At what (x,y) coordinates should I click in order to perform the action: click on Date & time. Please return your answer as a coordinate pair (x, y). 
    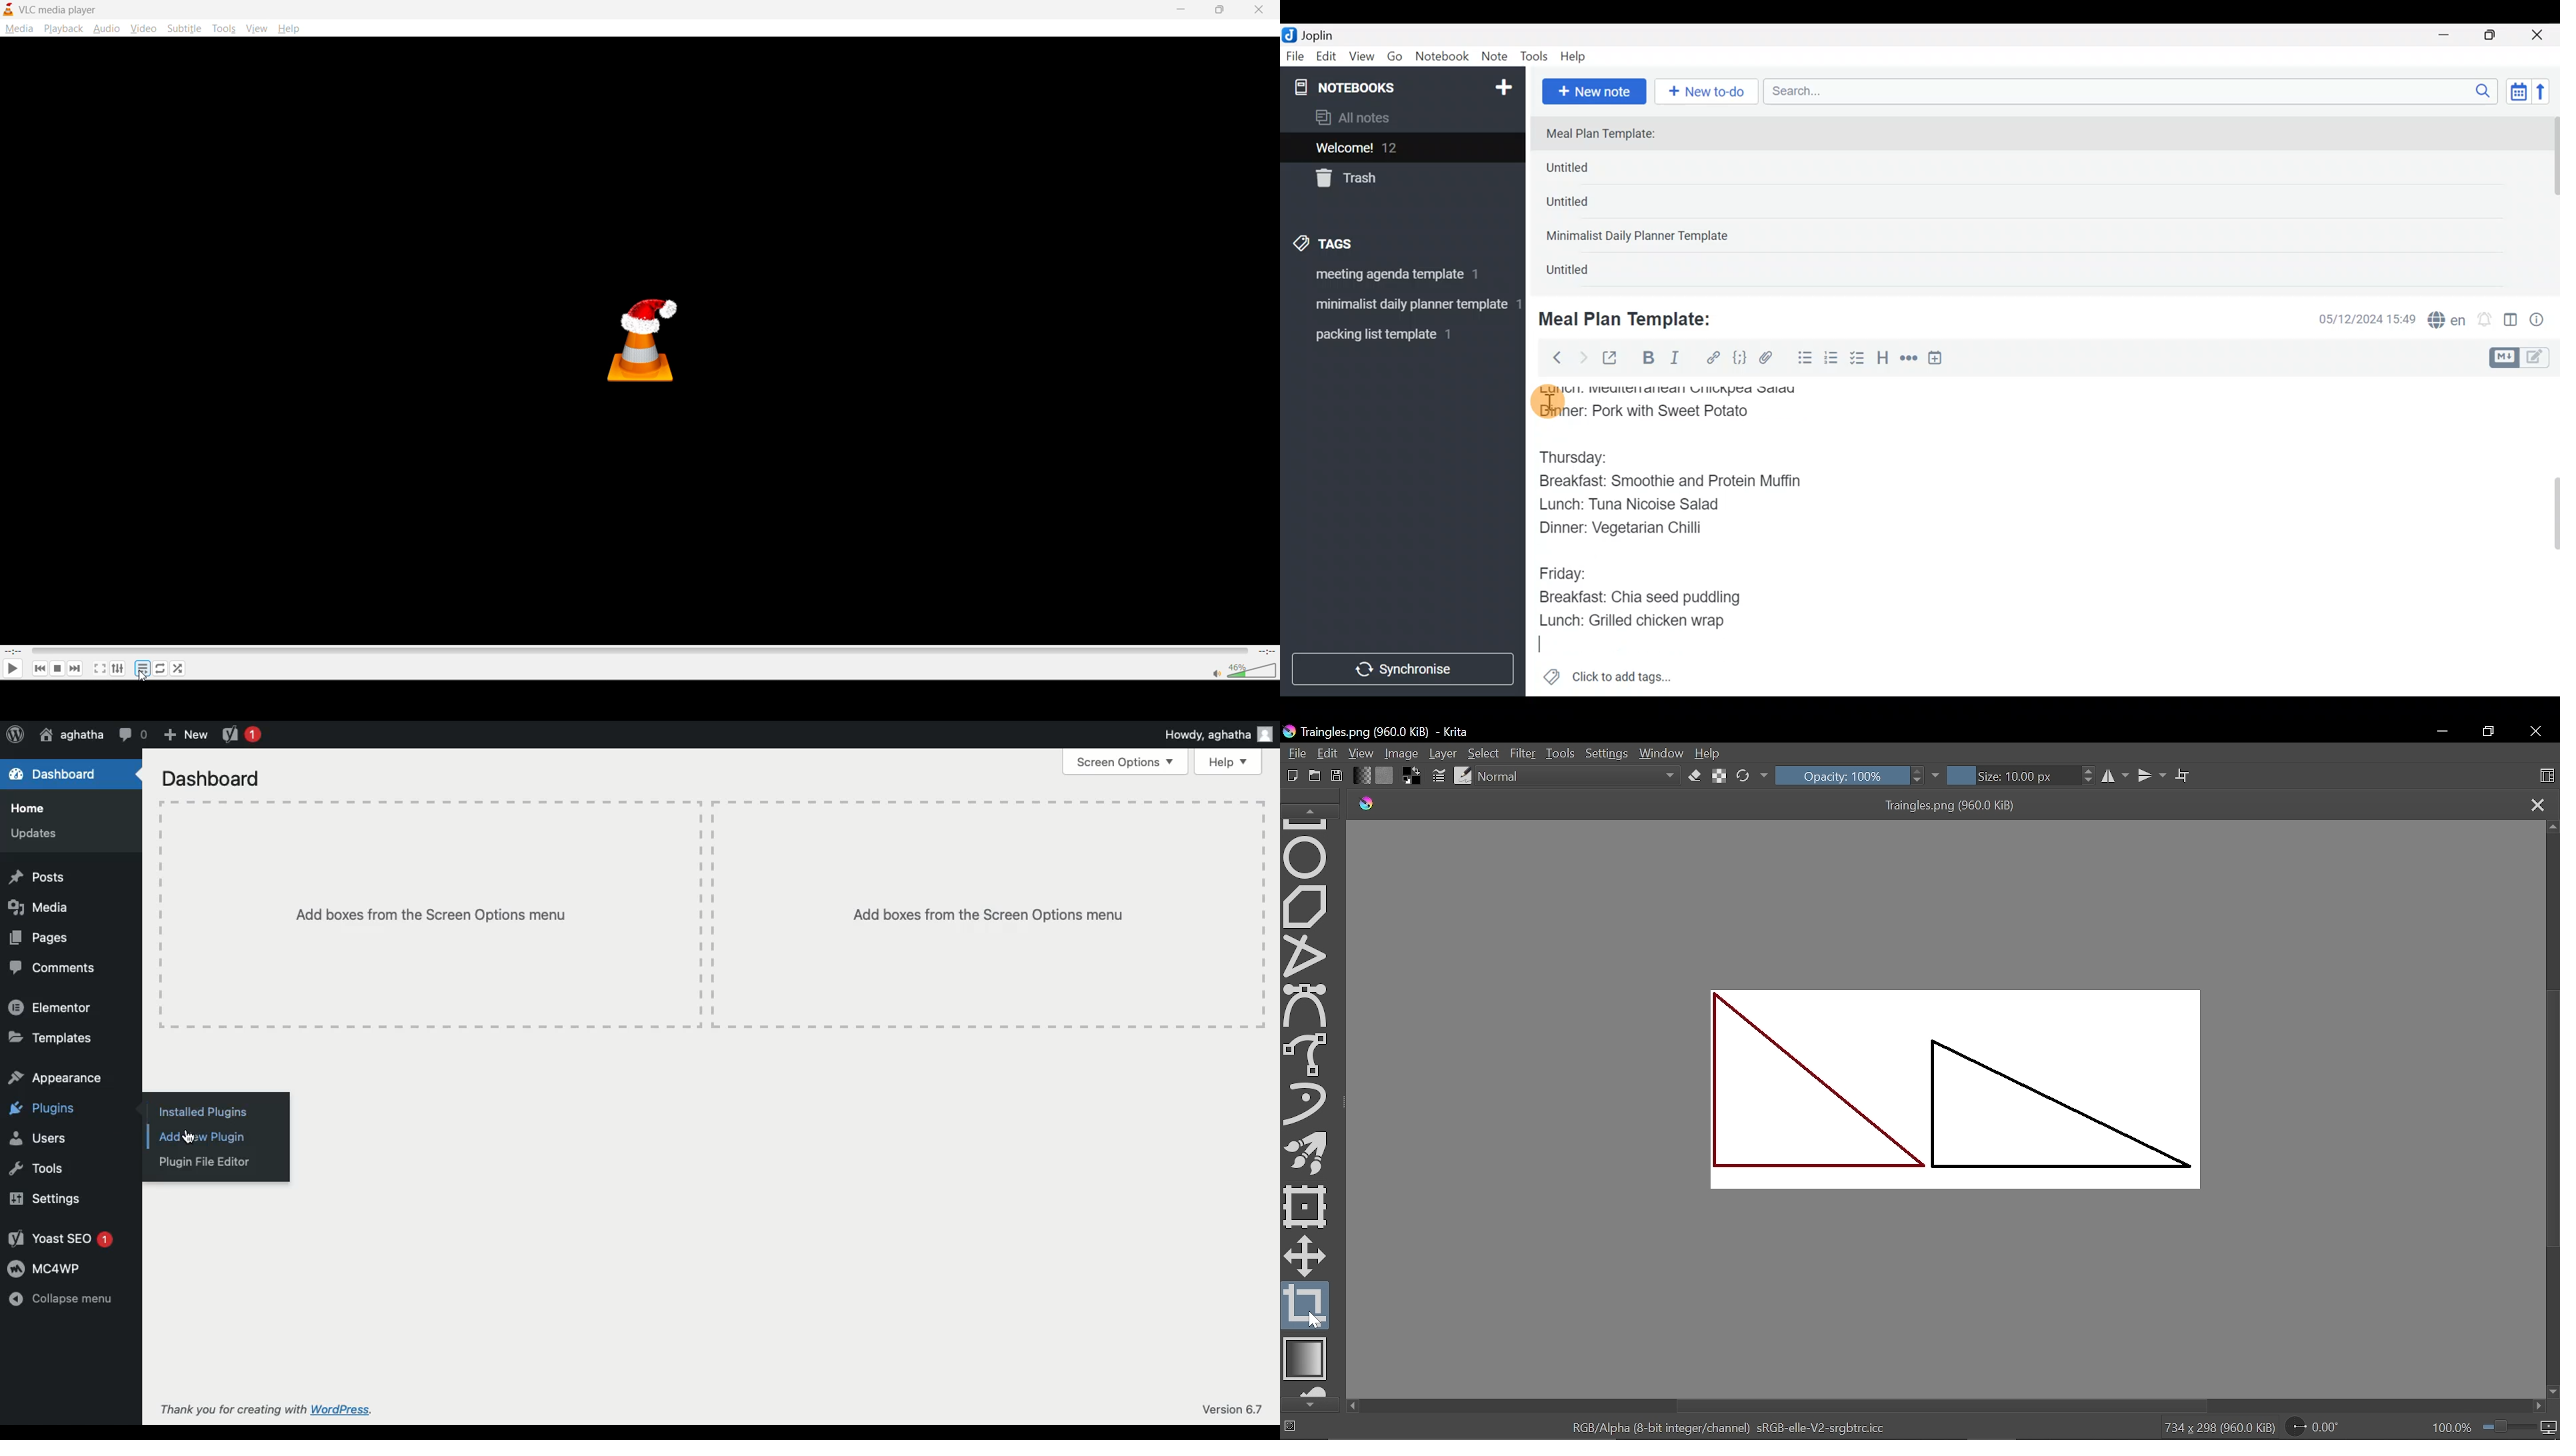
    Looking at the image, I should click on (2357, 319).